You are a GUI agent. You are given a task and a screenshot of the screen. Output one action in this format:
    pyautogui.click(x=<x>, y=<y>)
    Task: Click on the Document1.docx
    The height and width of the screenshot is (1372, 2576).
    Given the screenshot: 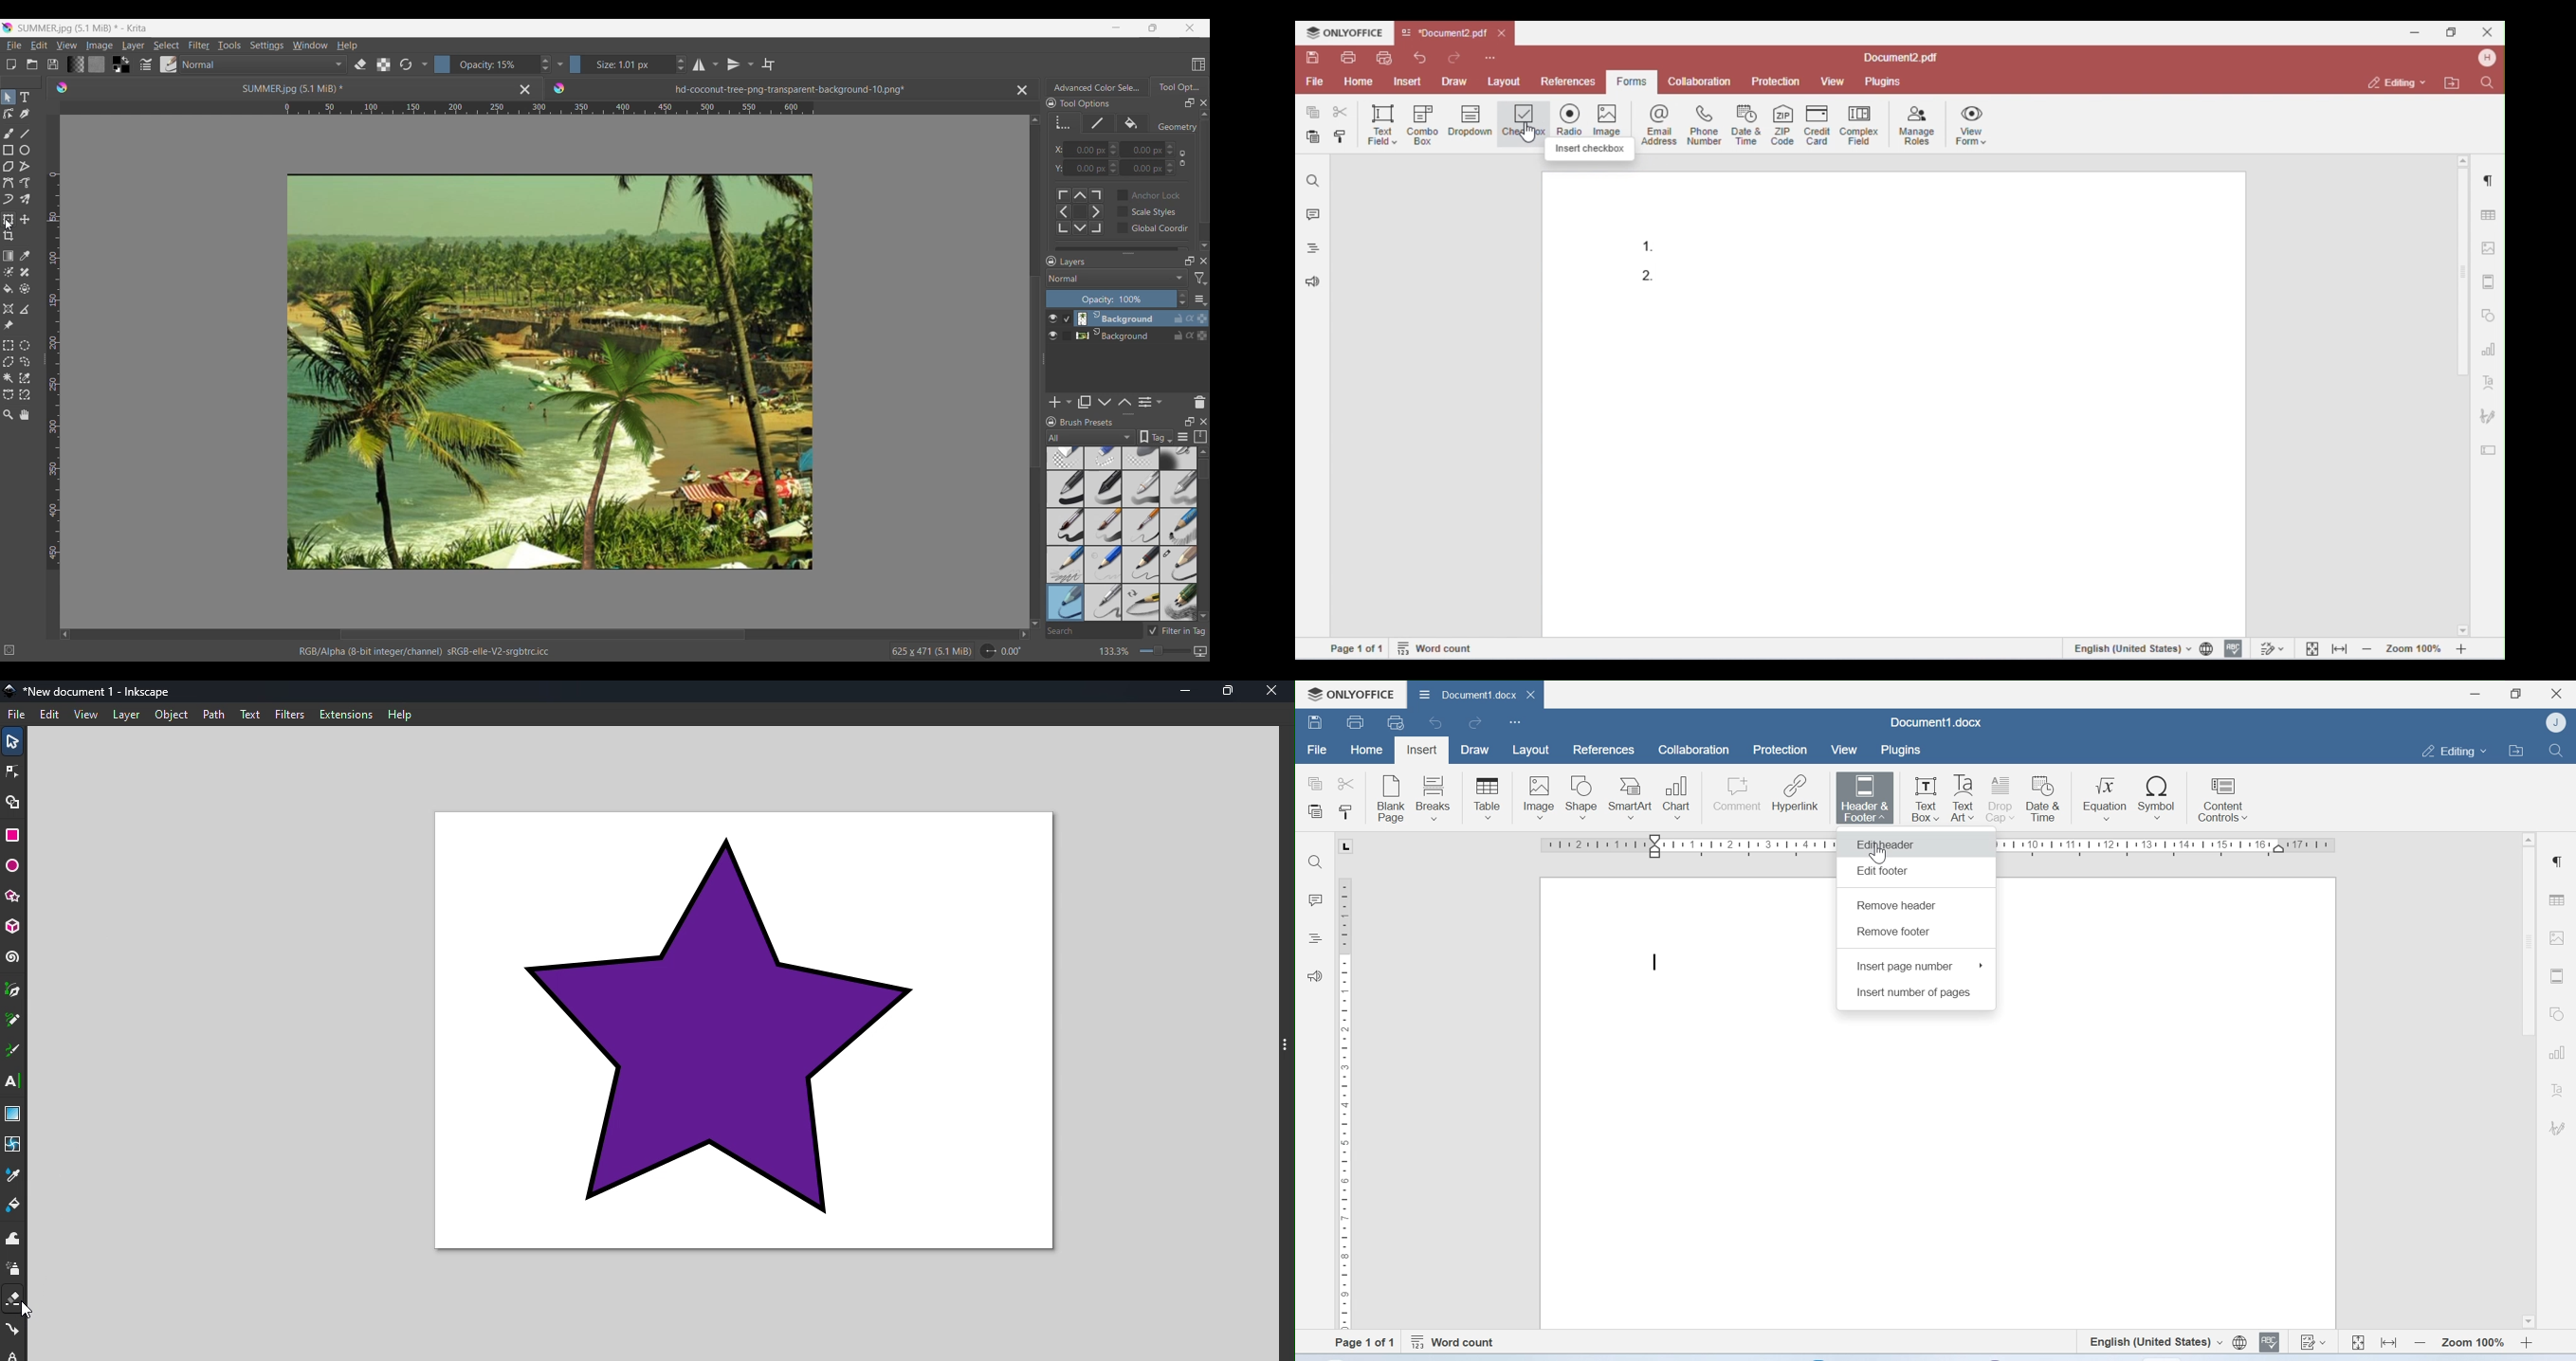 What is the action you would take?
    pyautogui.click(x=1475, y=696)
    